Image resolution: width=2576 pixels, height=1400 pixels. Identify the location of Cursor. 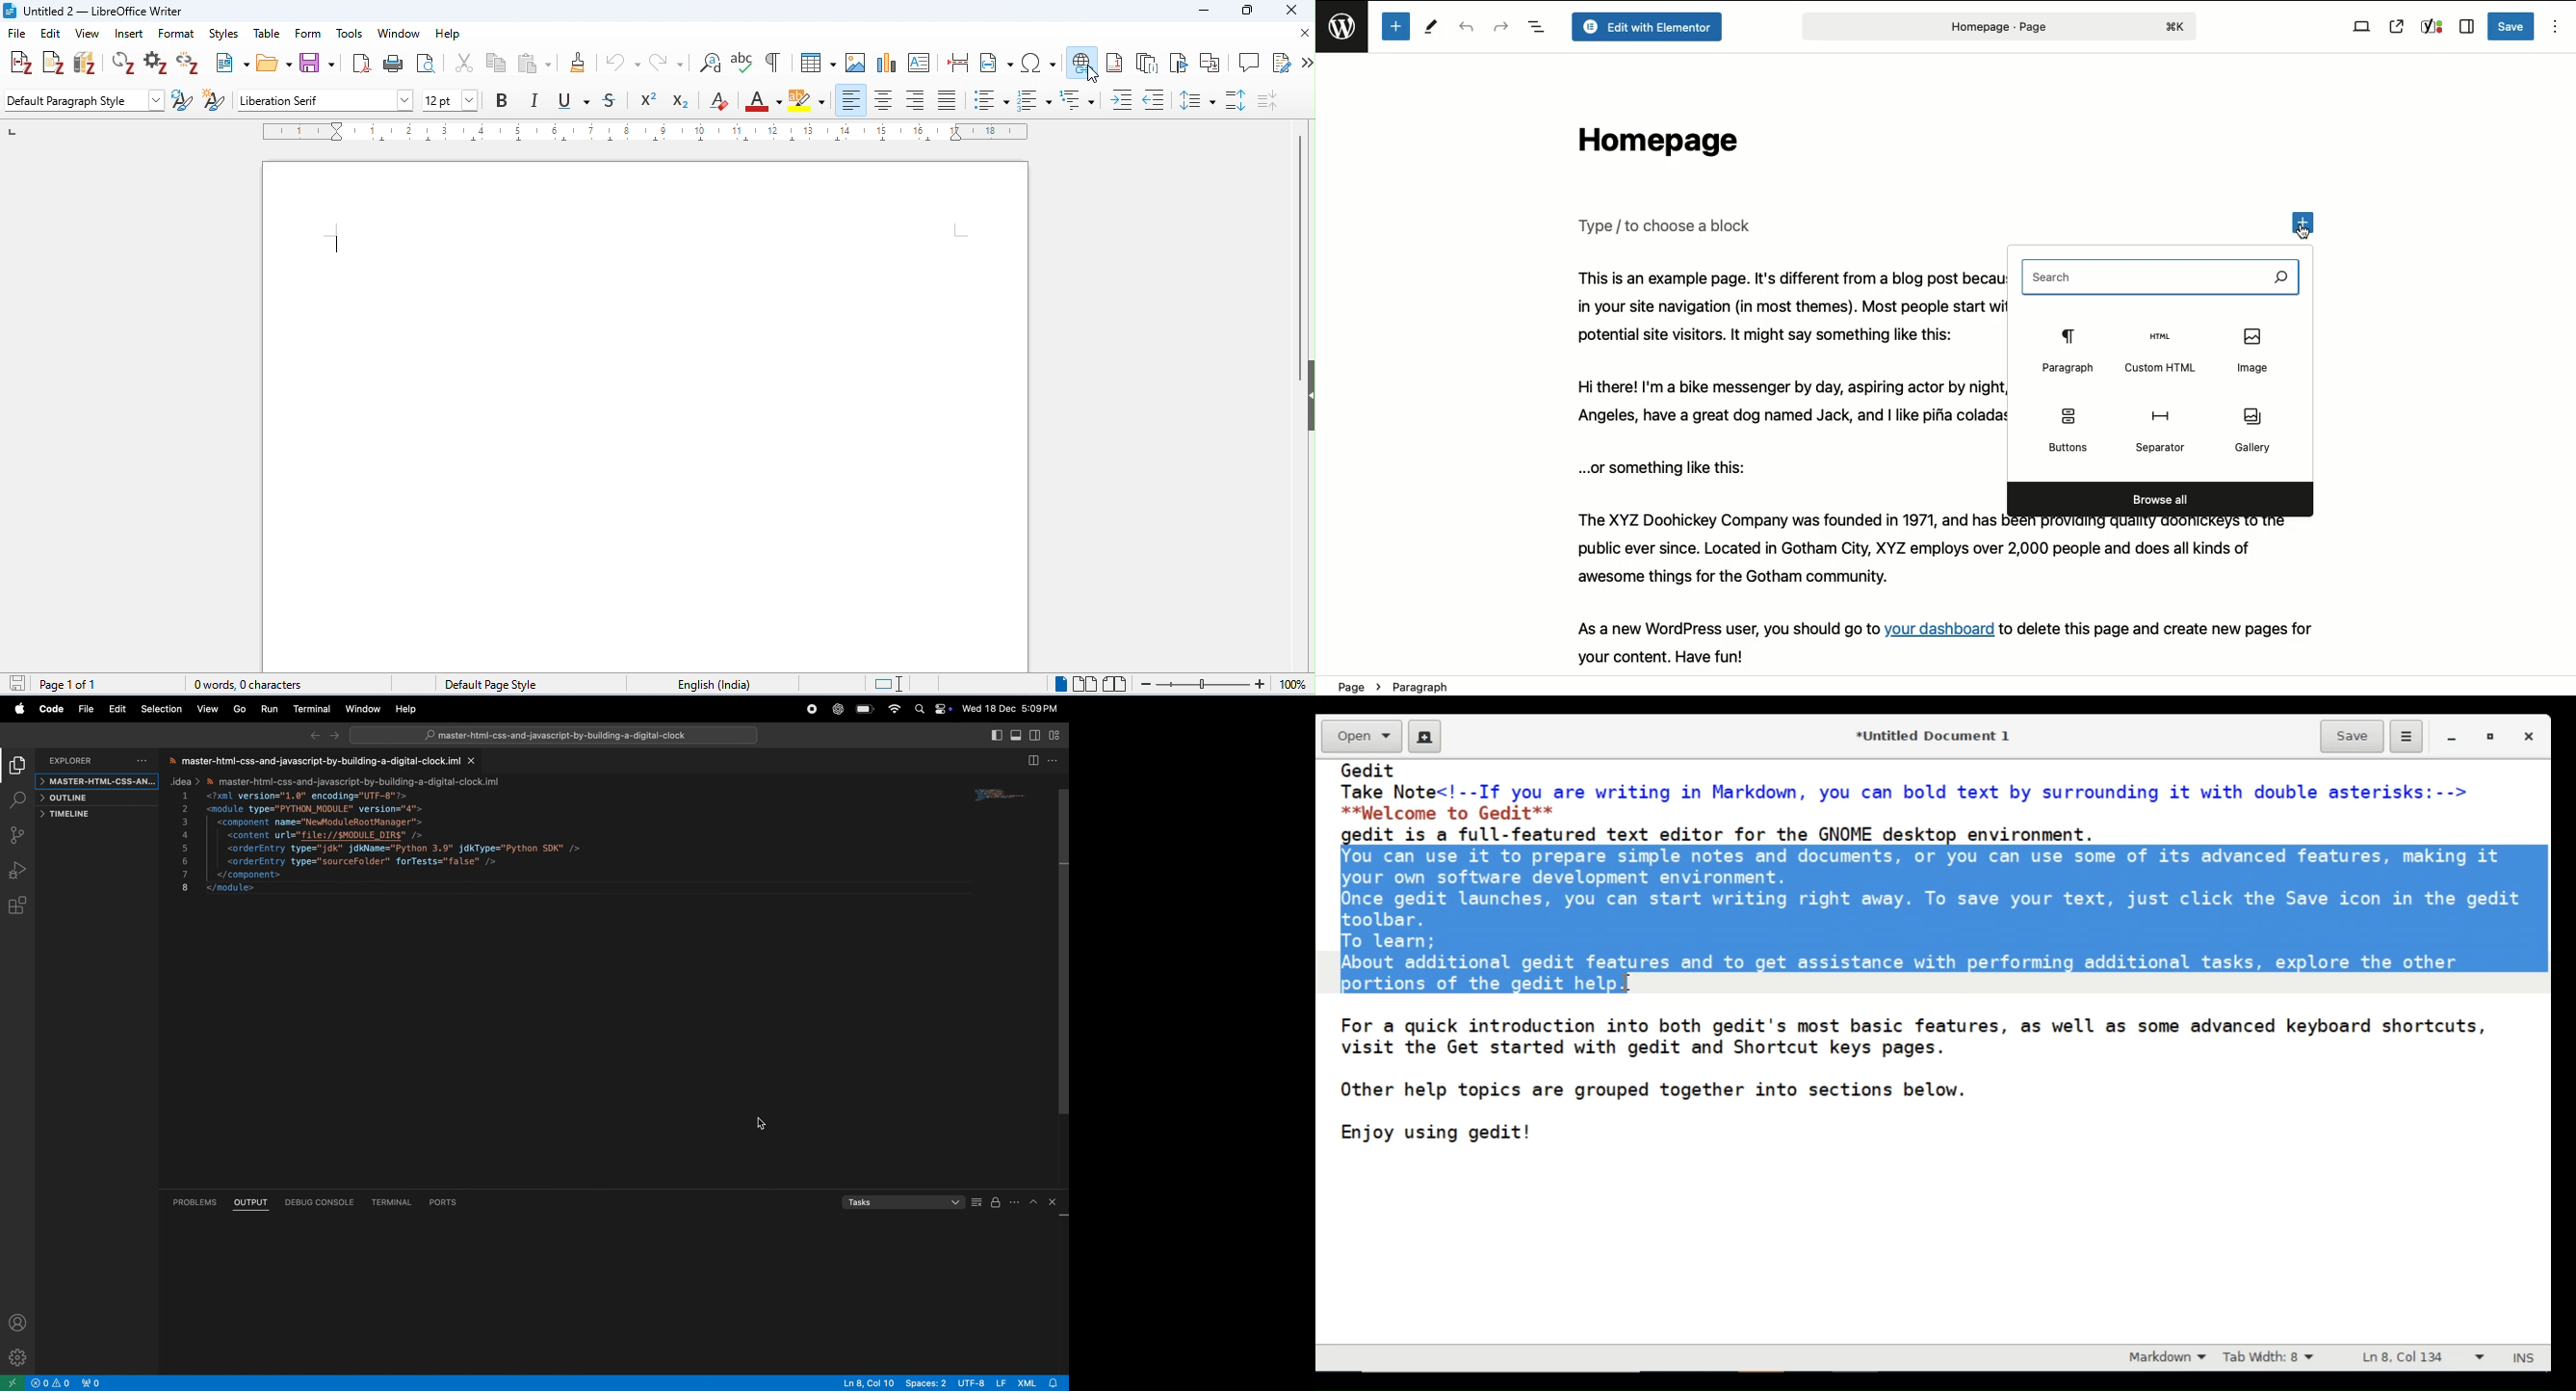
(2307, 236).